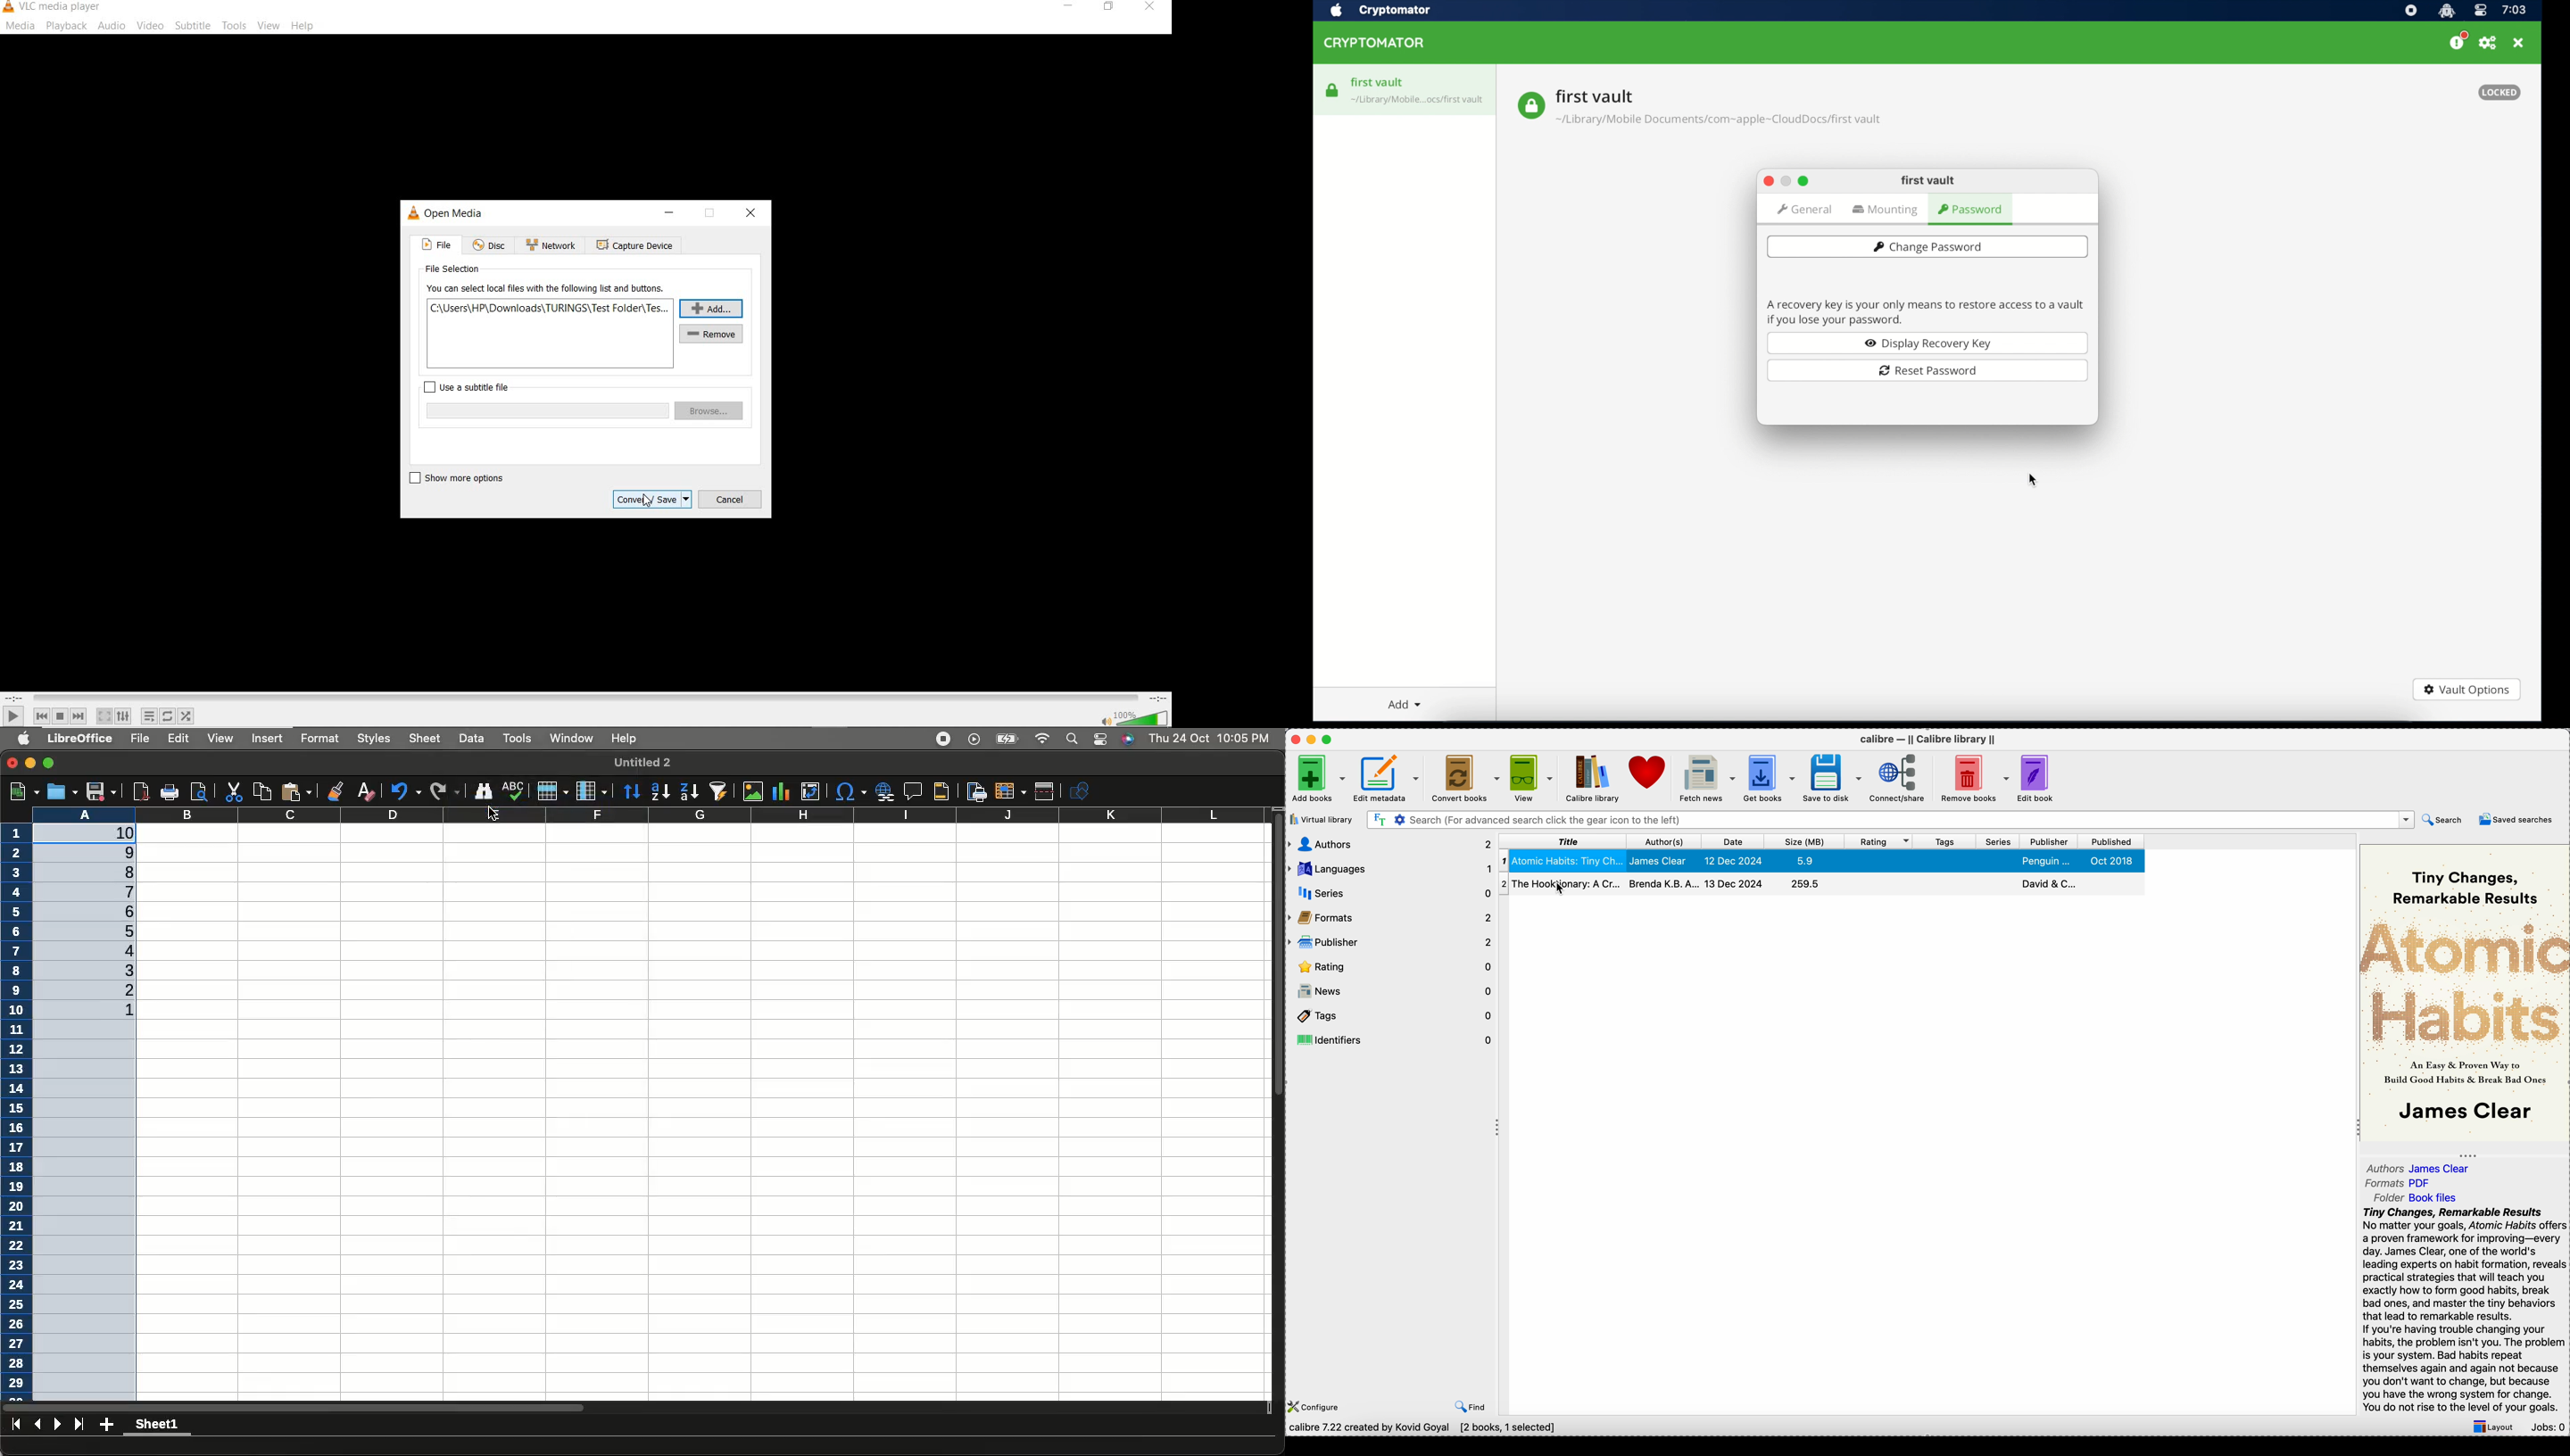  I want to click on sheet1, so click(164, 1422).